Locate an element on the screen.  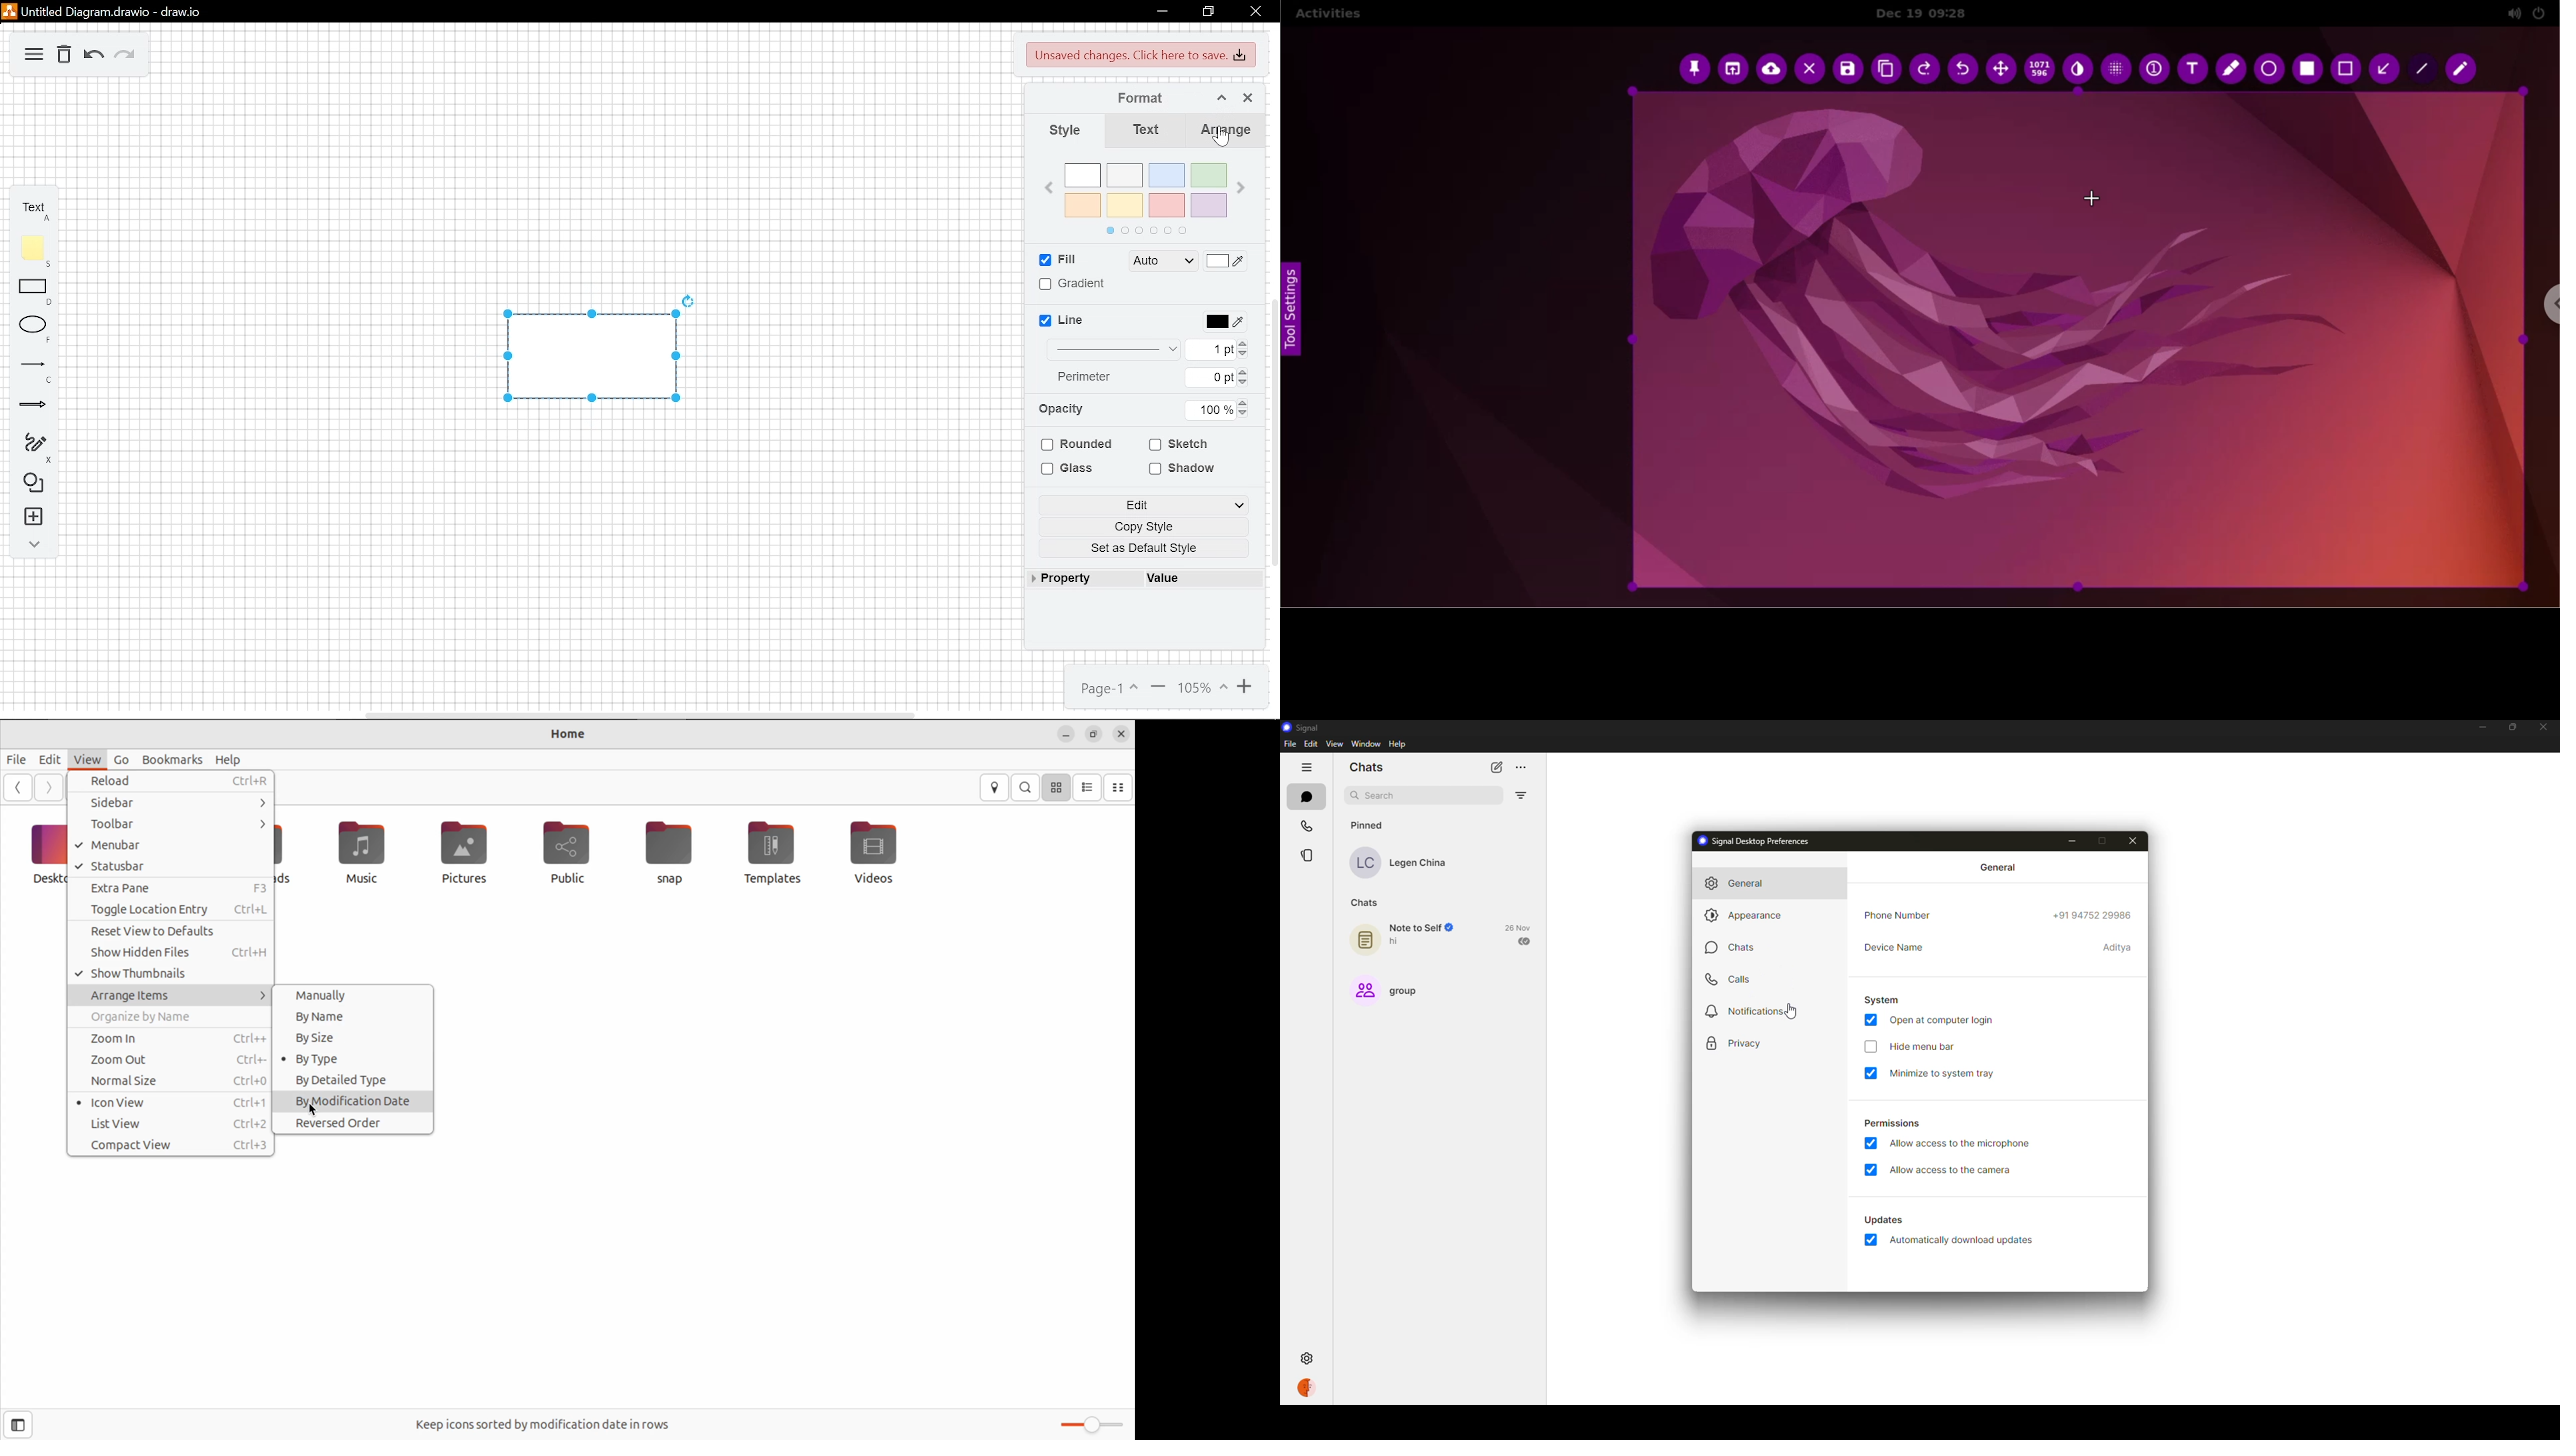
glass is located at coordinates (1068, 469).